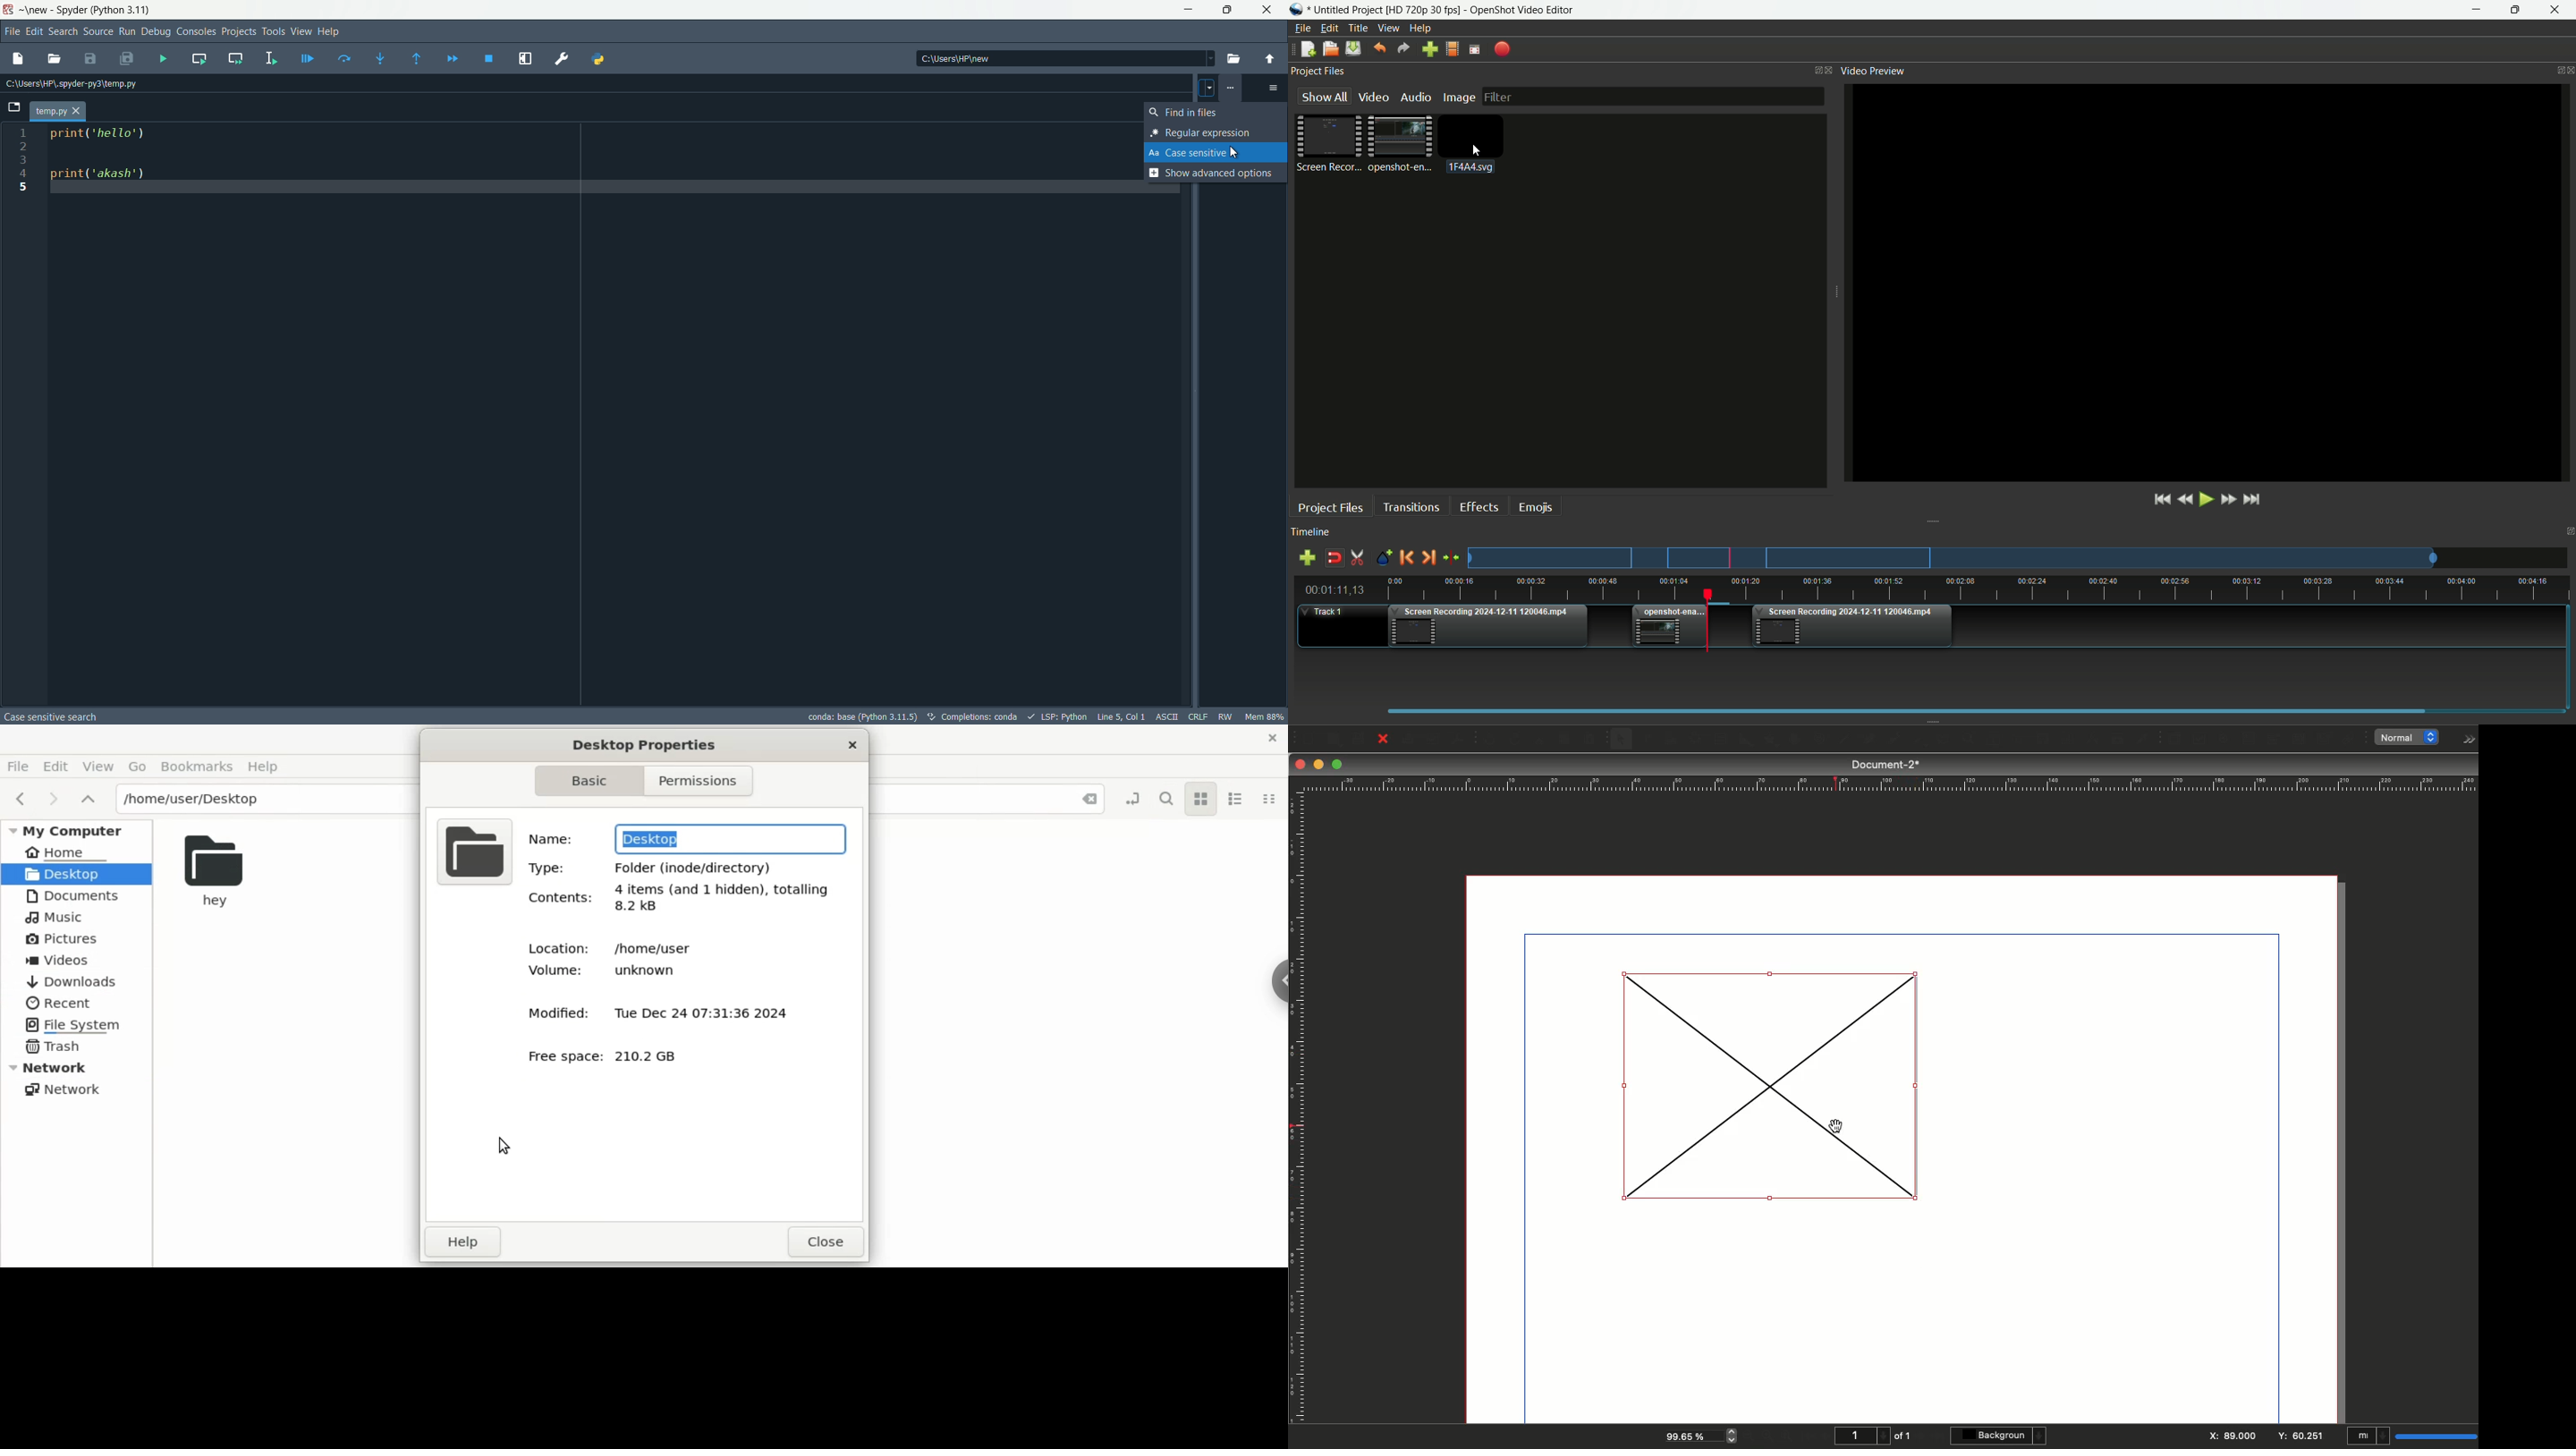 This screenshot has height=1456, width=2576. What do you see at coordinates (1566, 739) in the screenshot?
I see `Copy` at bounding box center [1566, 739].